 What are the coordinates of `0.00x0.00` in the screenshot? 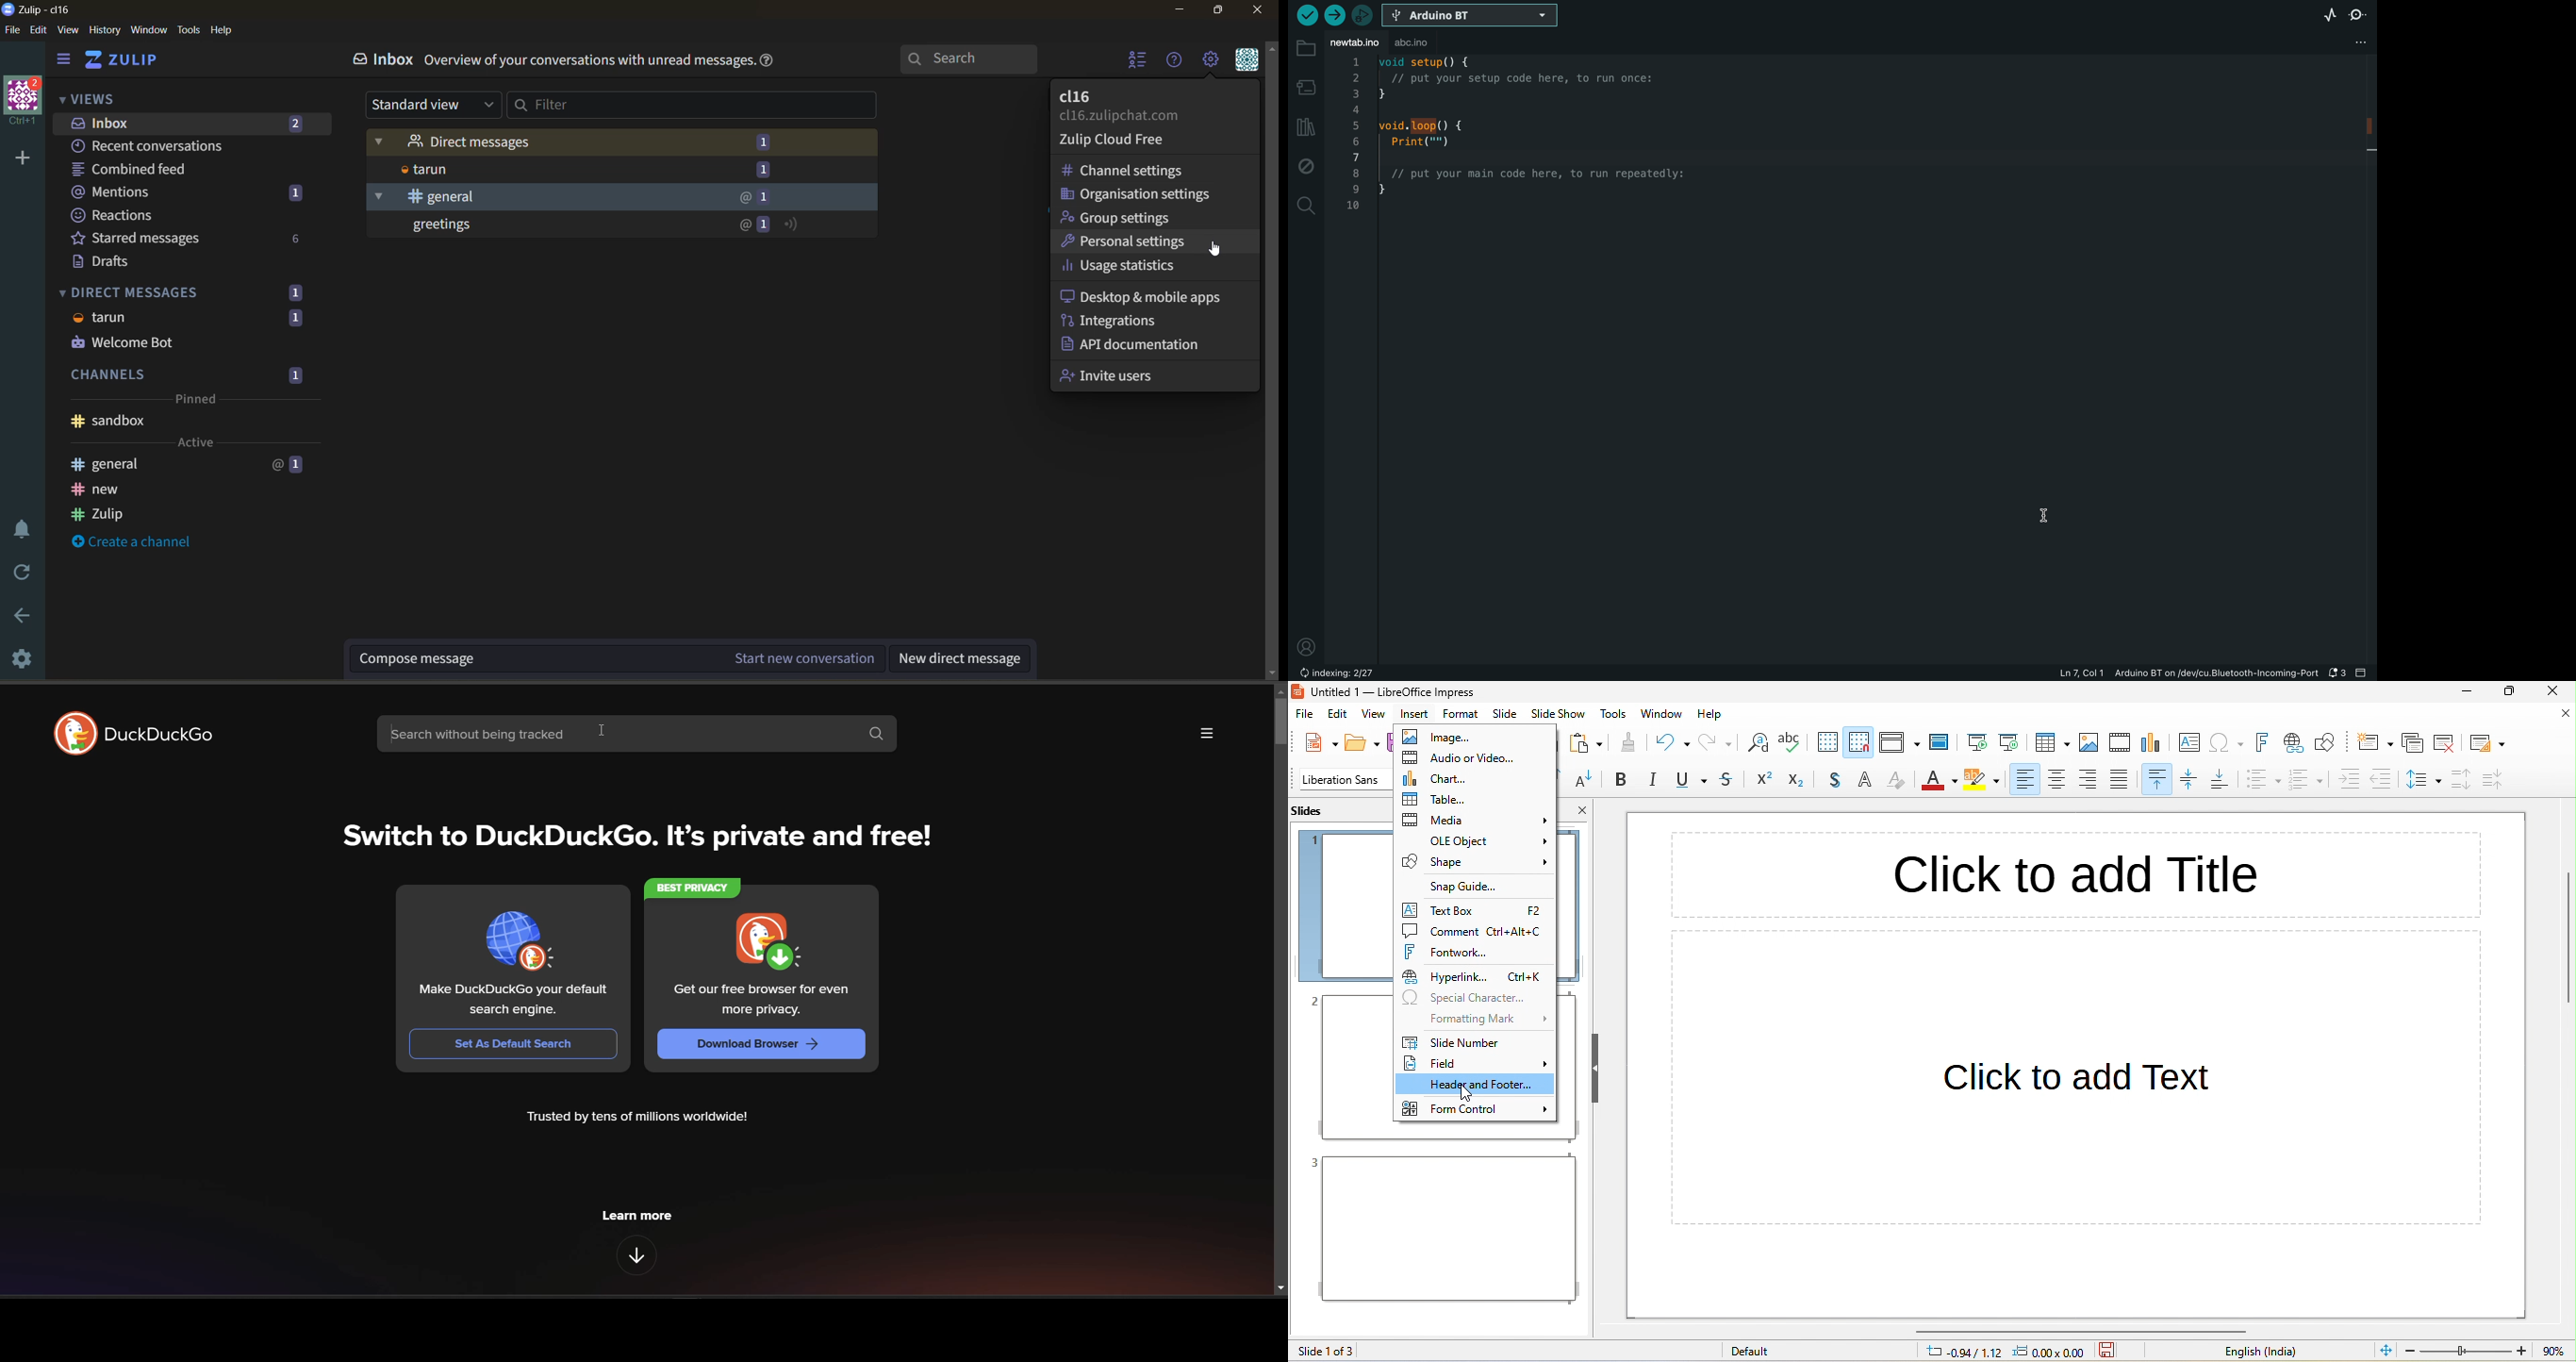 It's located at (2053, 1353).